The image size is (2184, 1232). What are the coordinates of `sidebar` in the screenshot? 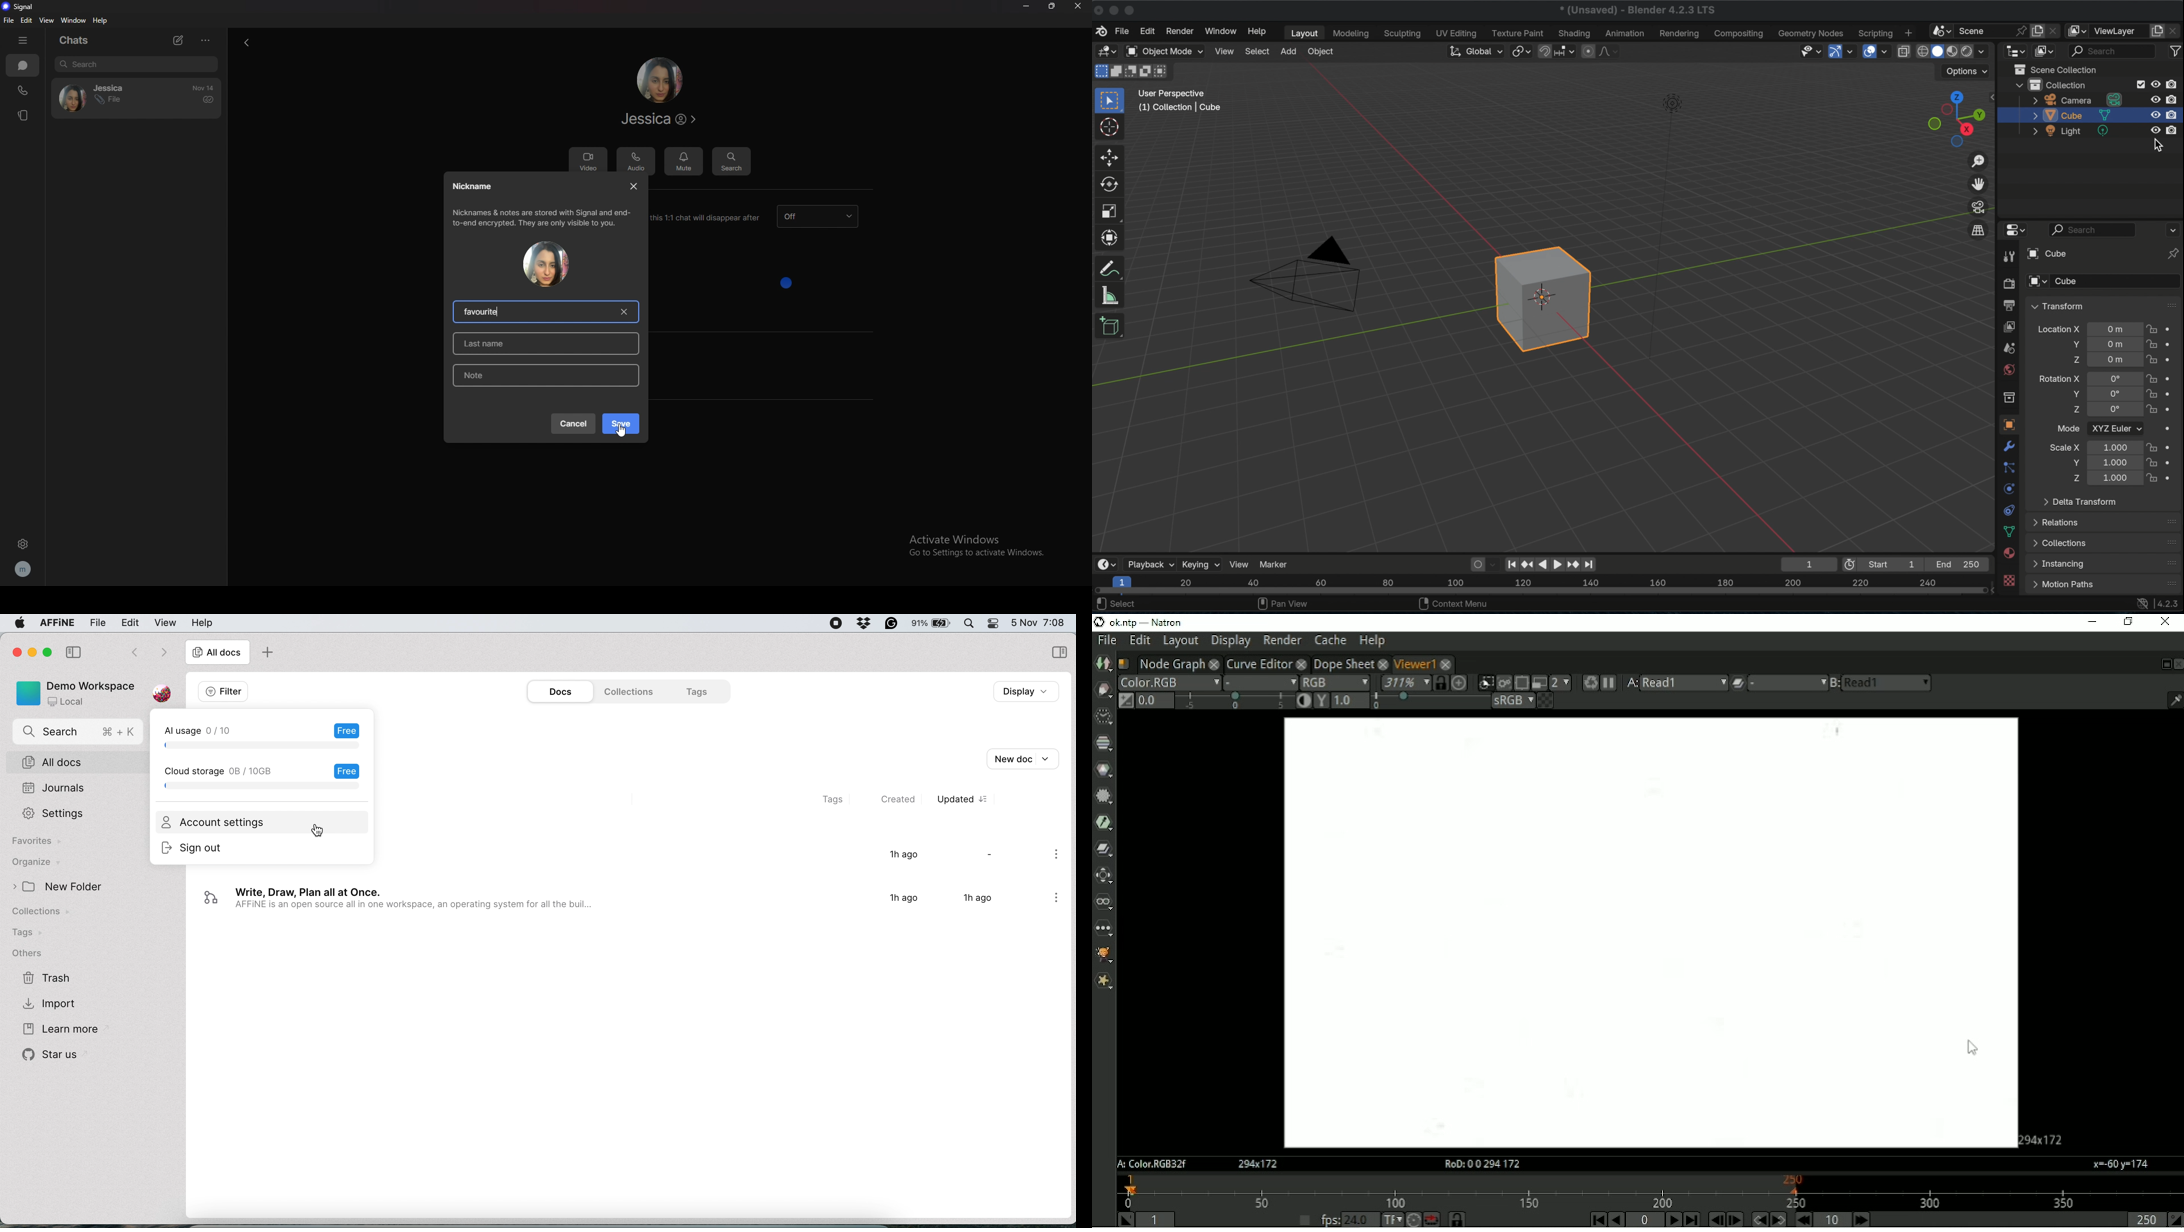 It's located at (1058, 651).